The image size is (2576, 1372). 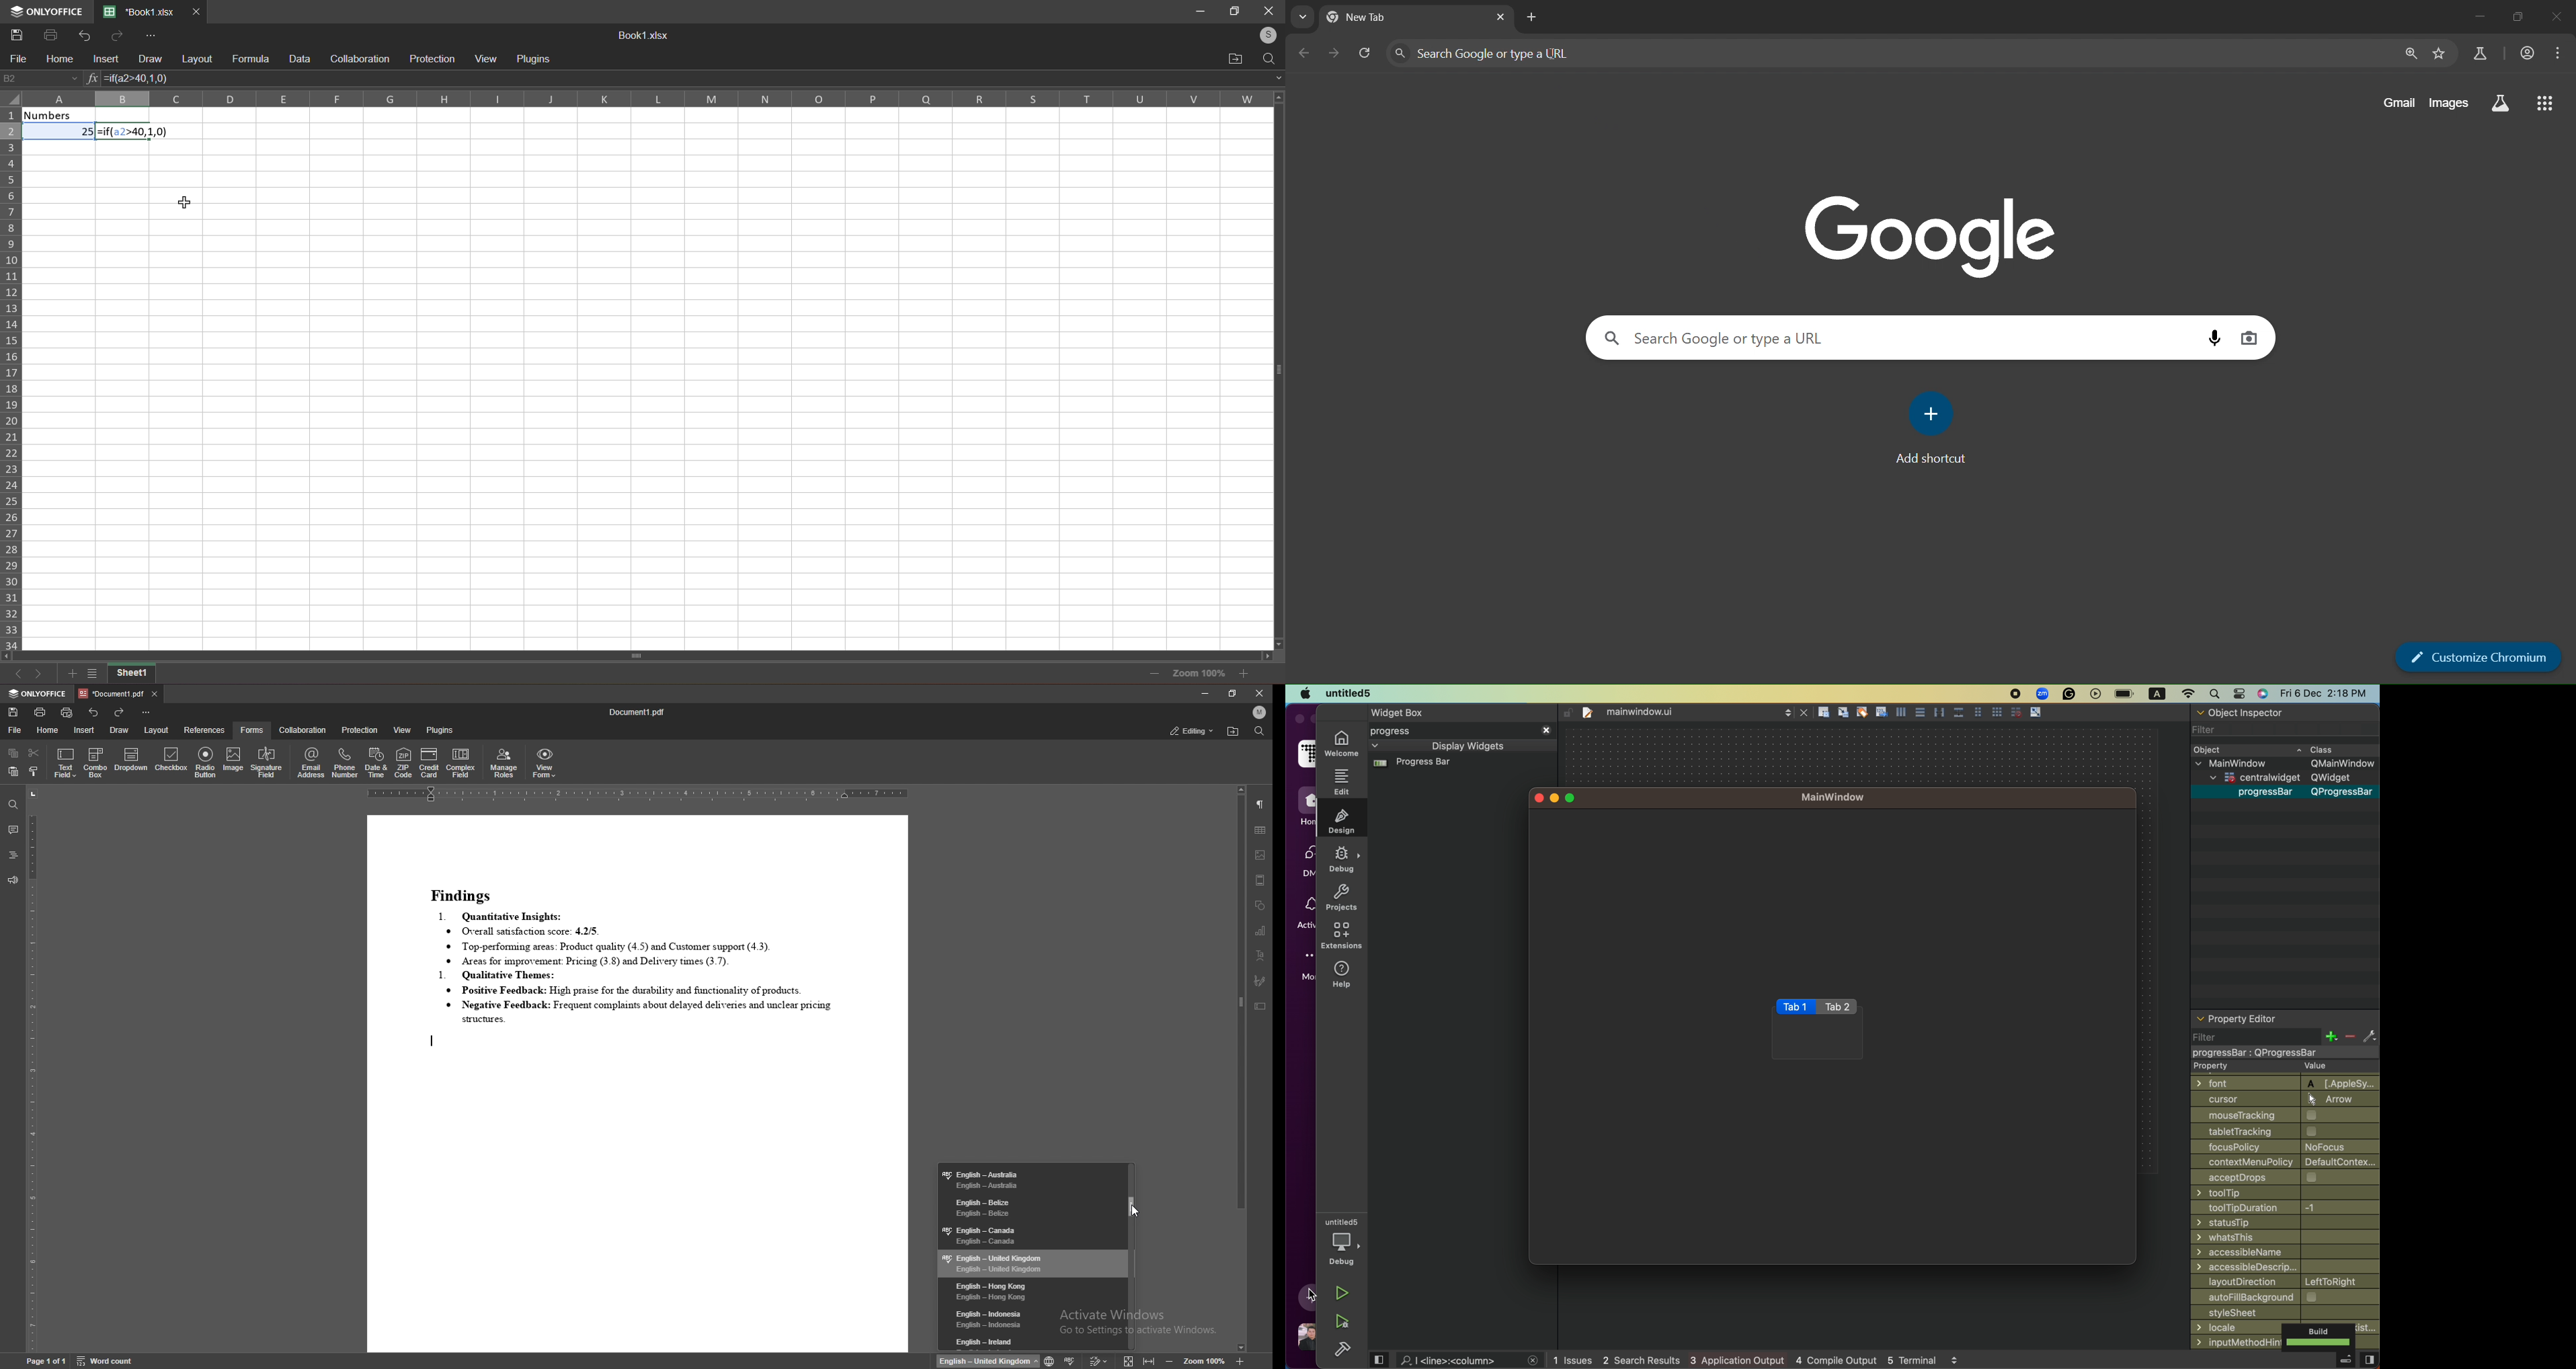 I want to click on minimize, so click(x=1201, y=12).